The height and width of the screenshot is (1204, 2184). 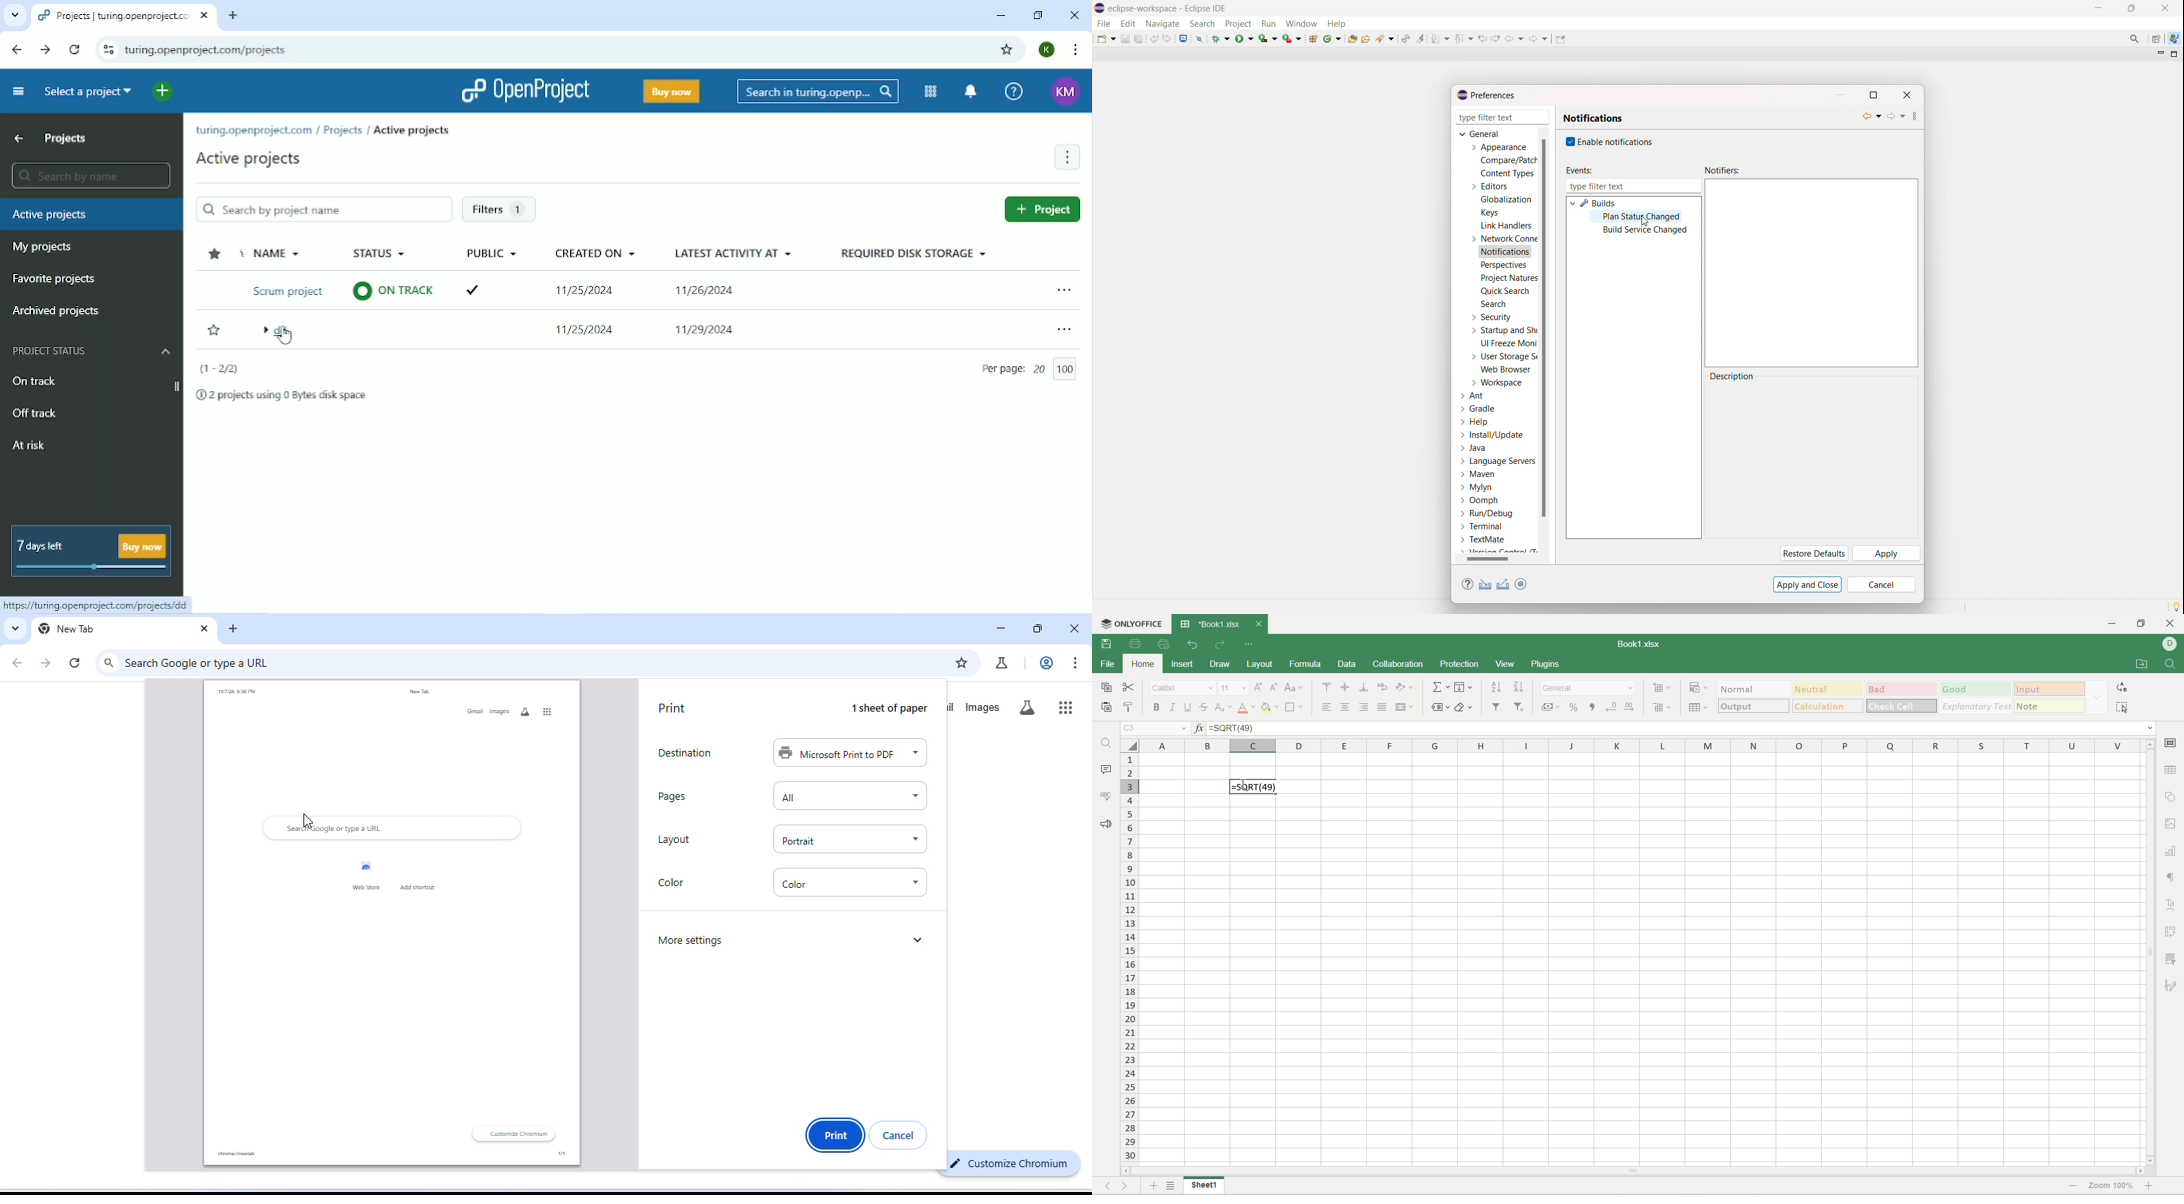 I want to click on workbook tab, so click(x=1212, y=624).